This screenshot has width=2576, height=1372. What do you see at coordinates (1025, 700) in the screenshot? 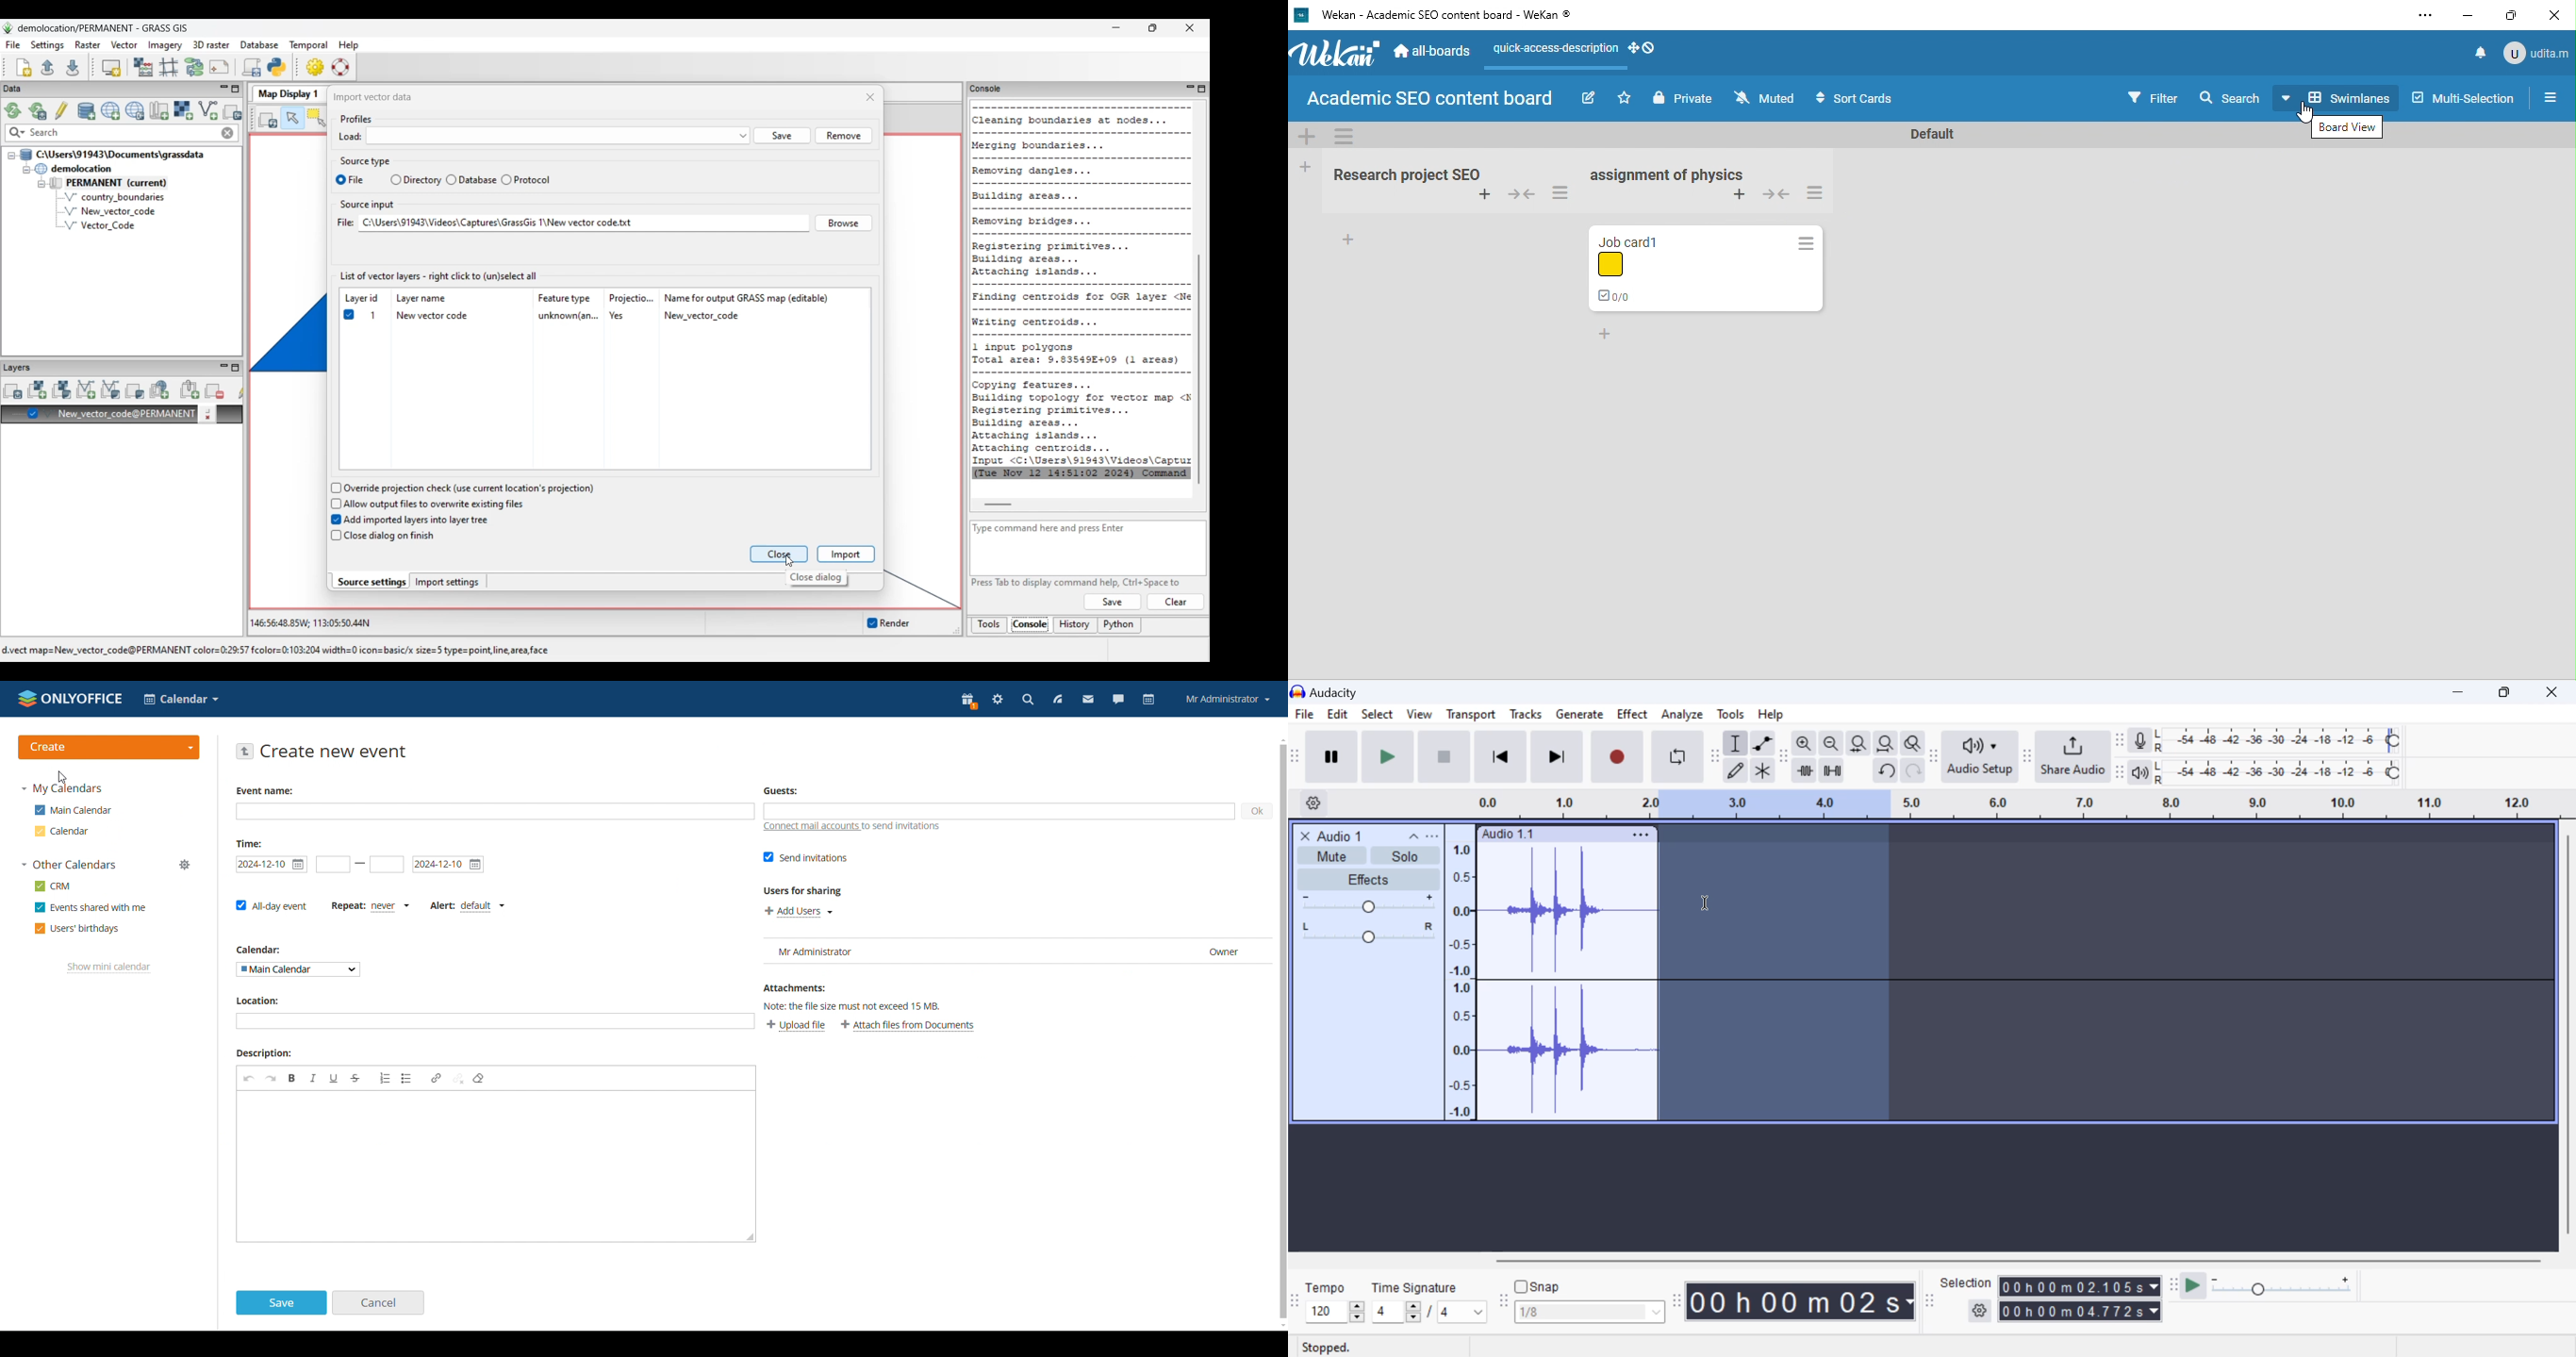
I see `search` at bounding box center [1025, 700].